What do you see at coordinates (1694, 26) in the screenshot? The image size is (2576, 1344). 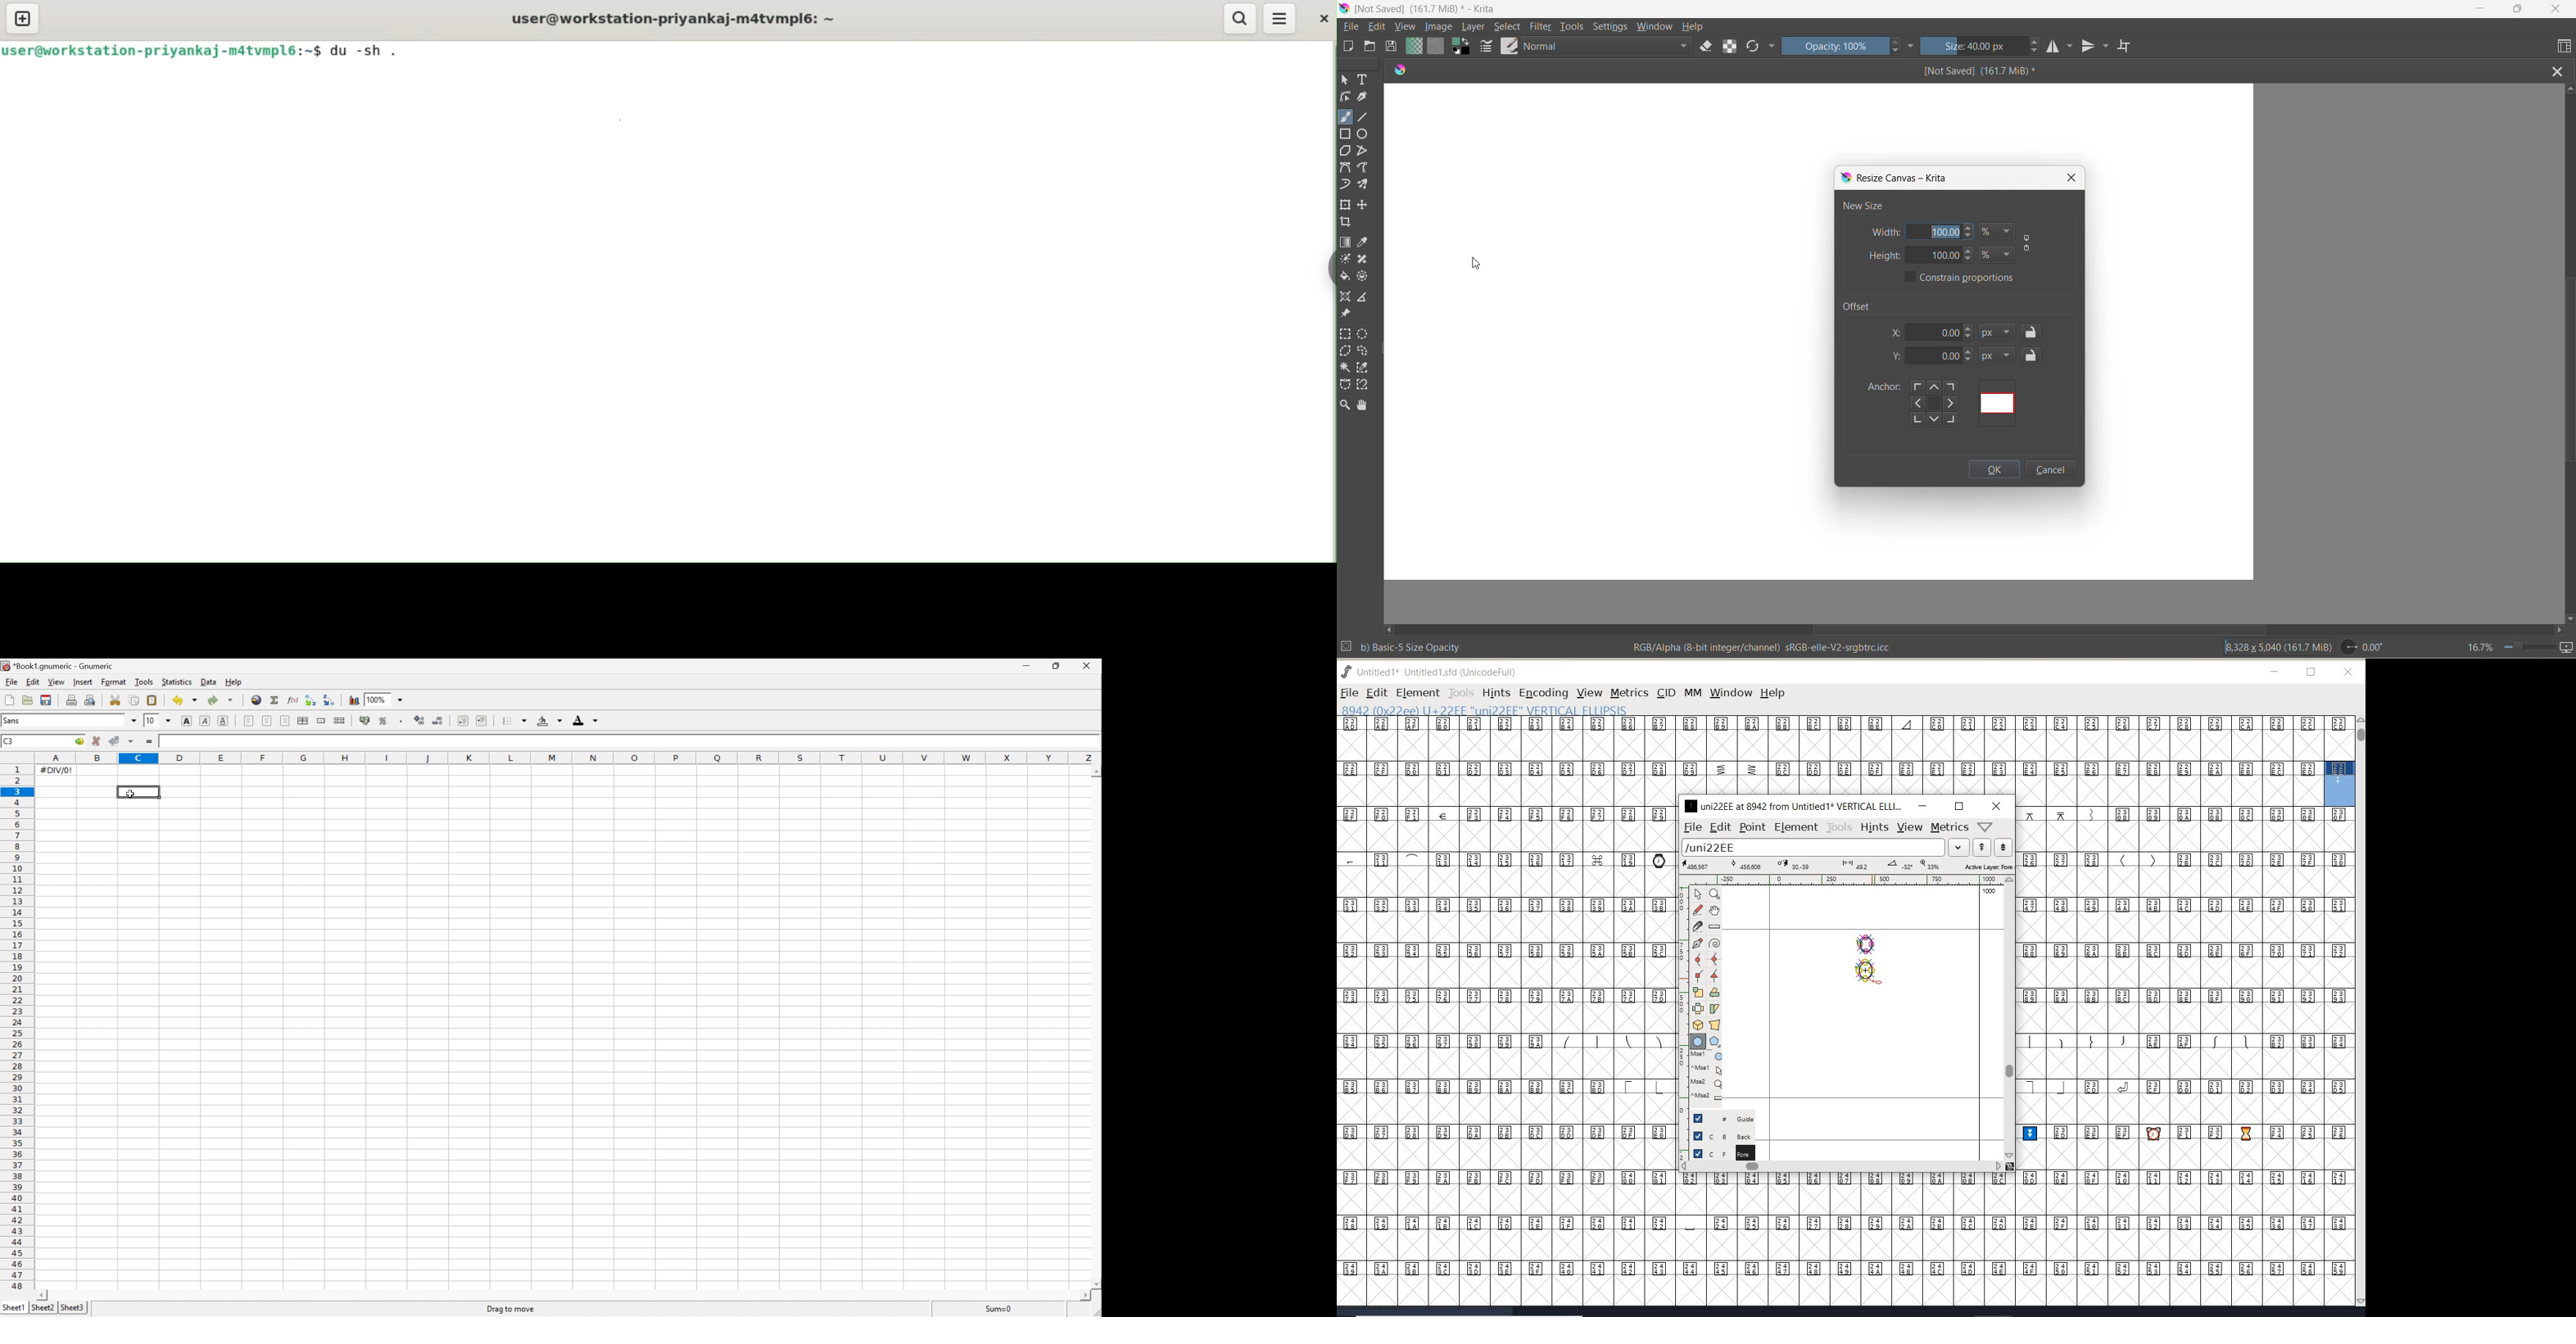 I see `help` at bounding box center [1694, 26].